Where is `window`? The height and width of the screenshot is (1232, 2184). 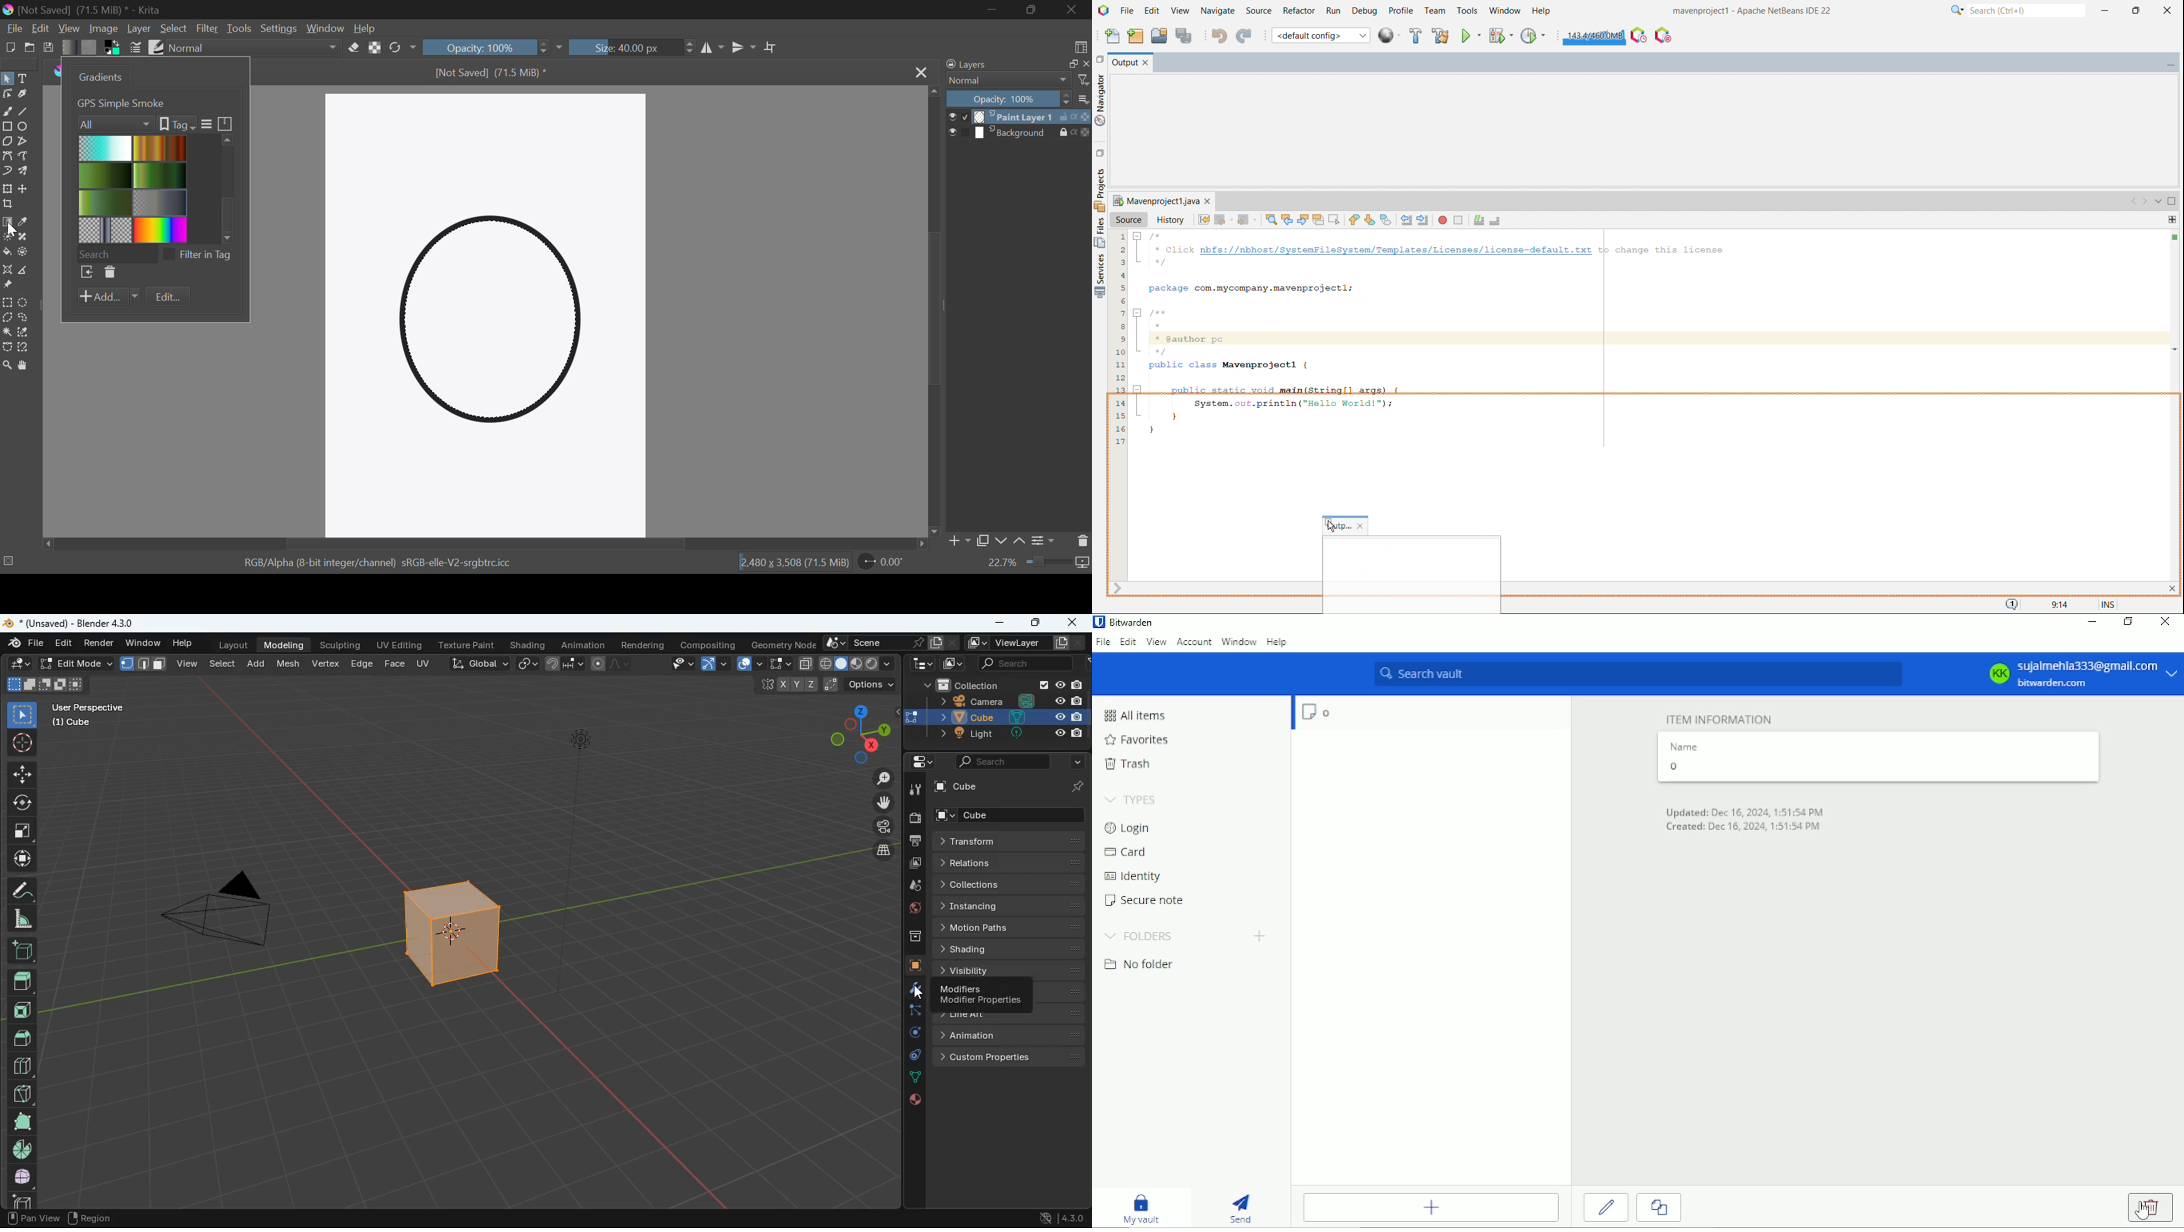
window is located at coordinates (145, 644).